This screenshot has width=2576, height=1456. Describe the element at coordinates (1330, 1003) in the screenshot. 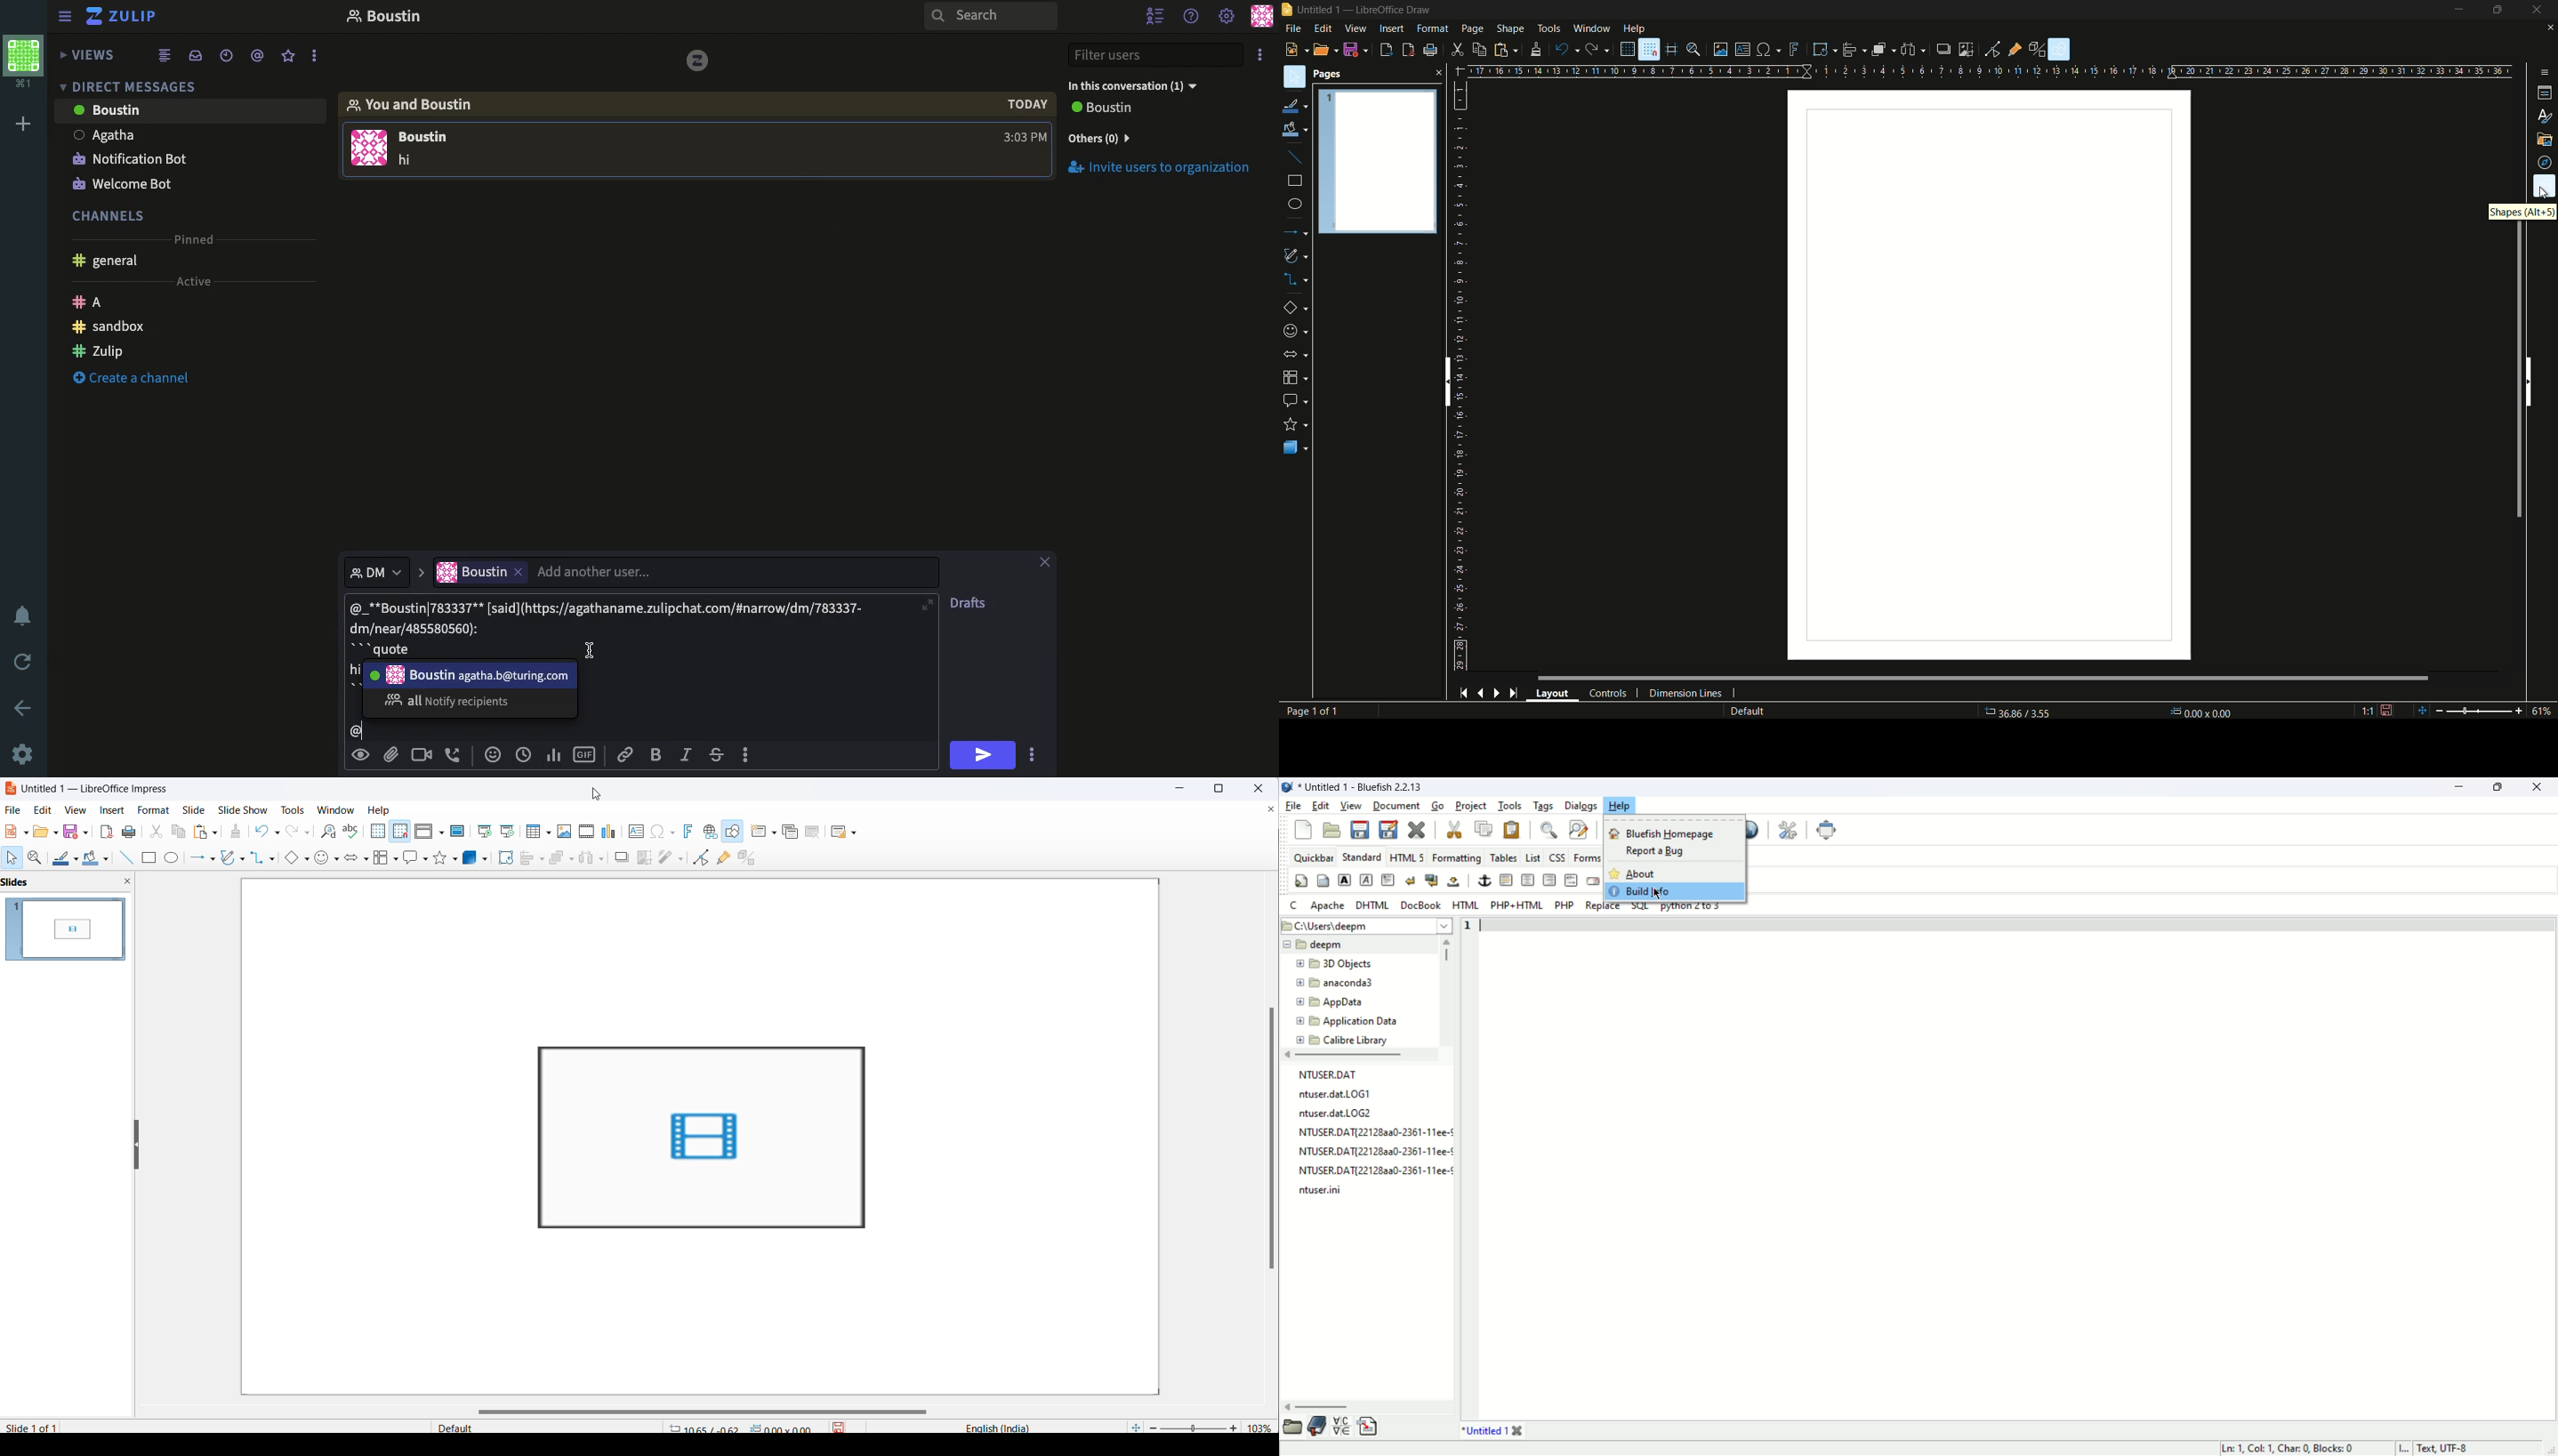

I see `folder name` at that location.